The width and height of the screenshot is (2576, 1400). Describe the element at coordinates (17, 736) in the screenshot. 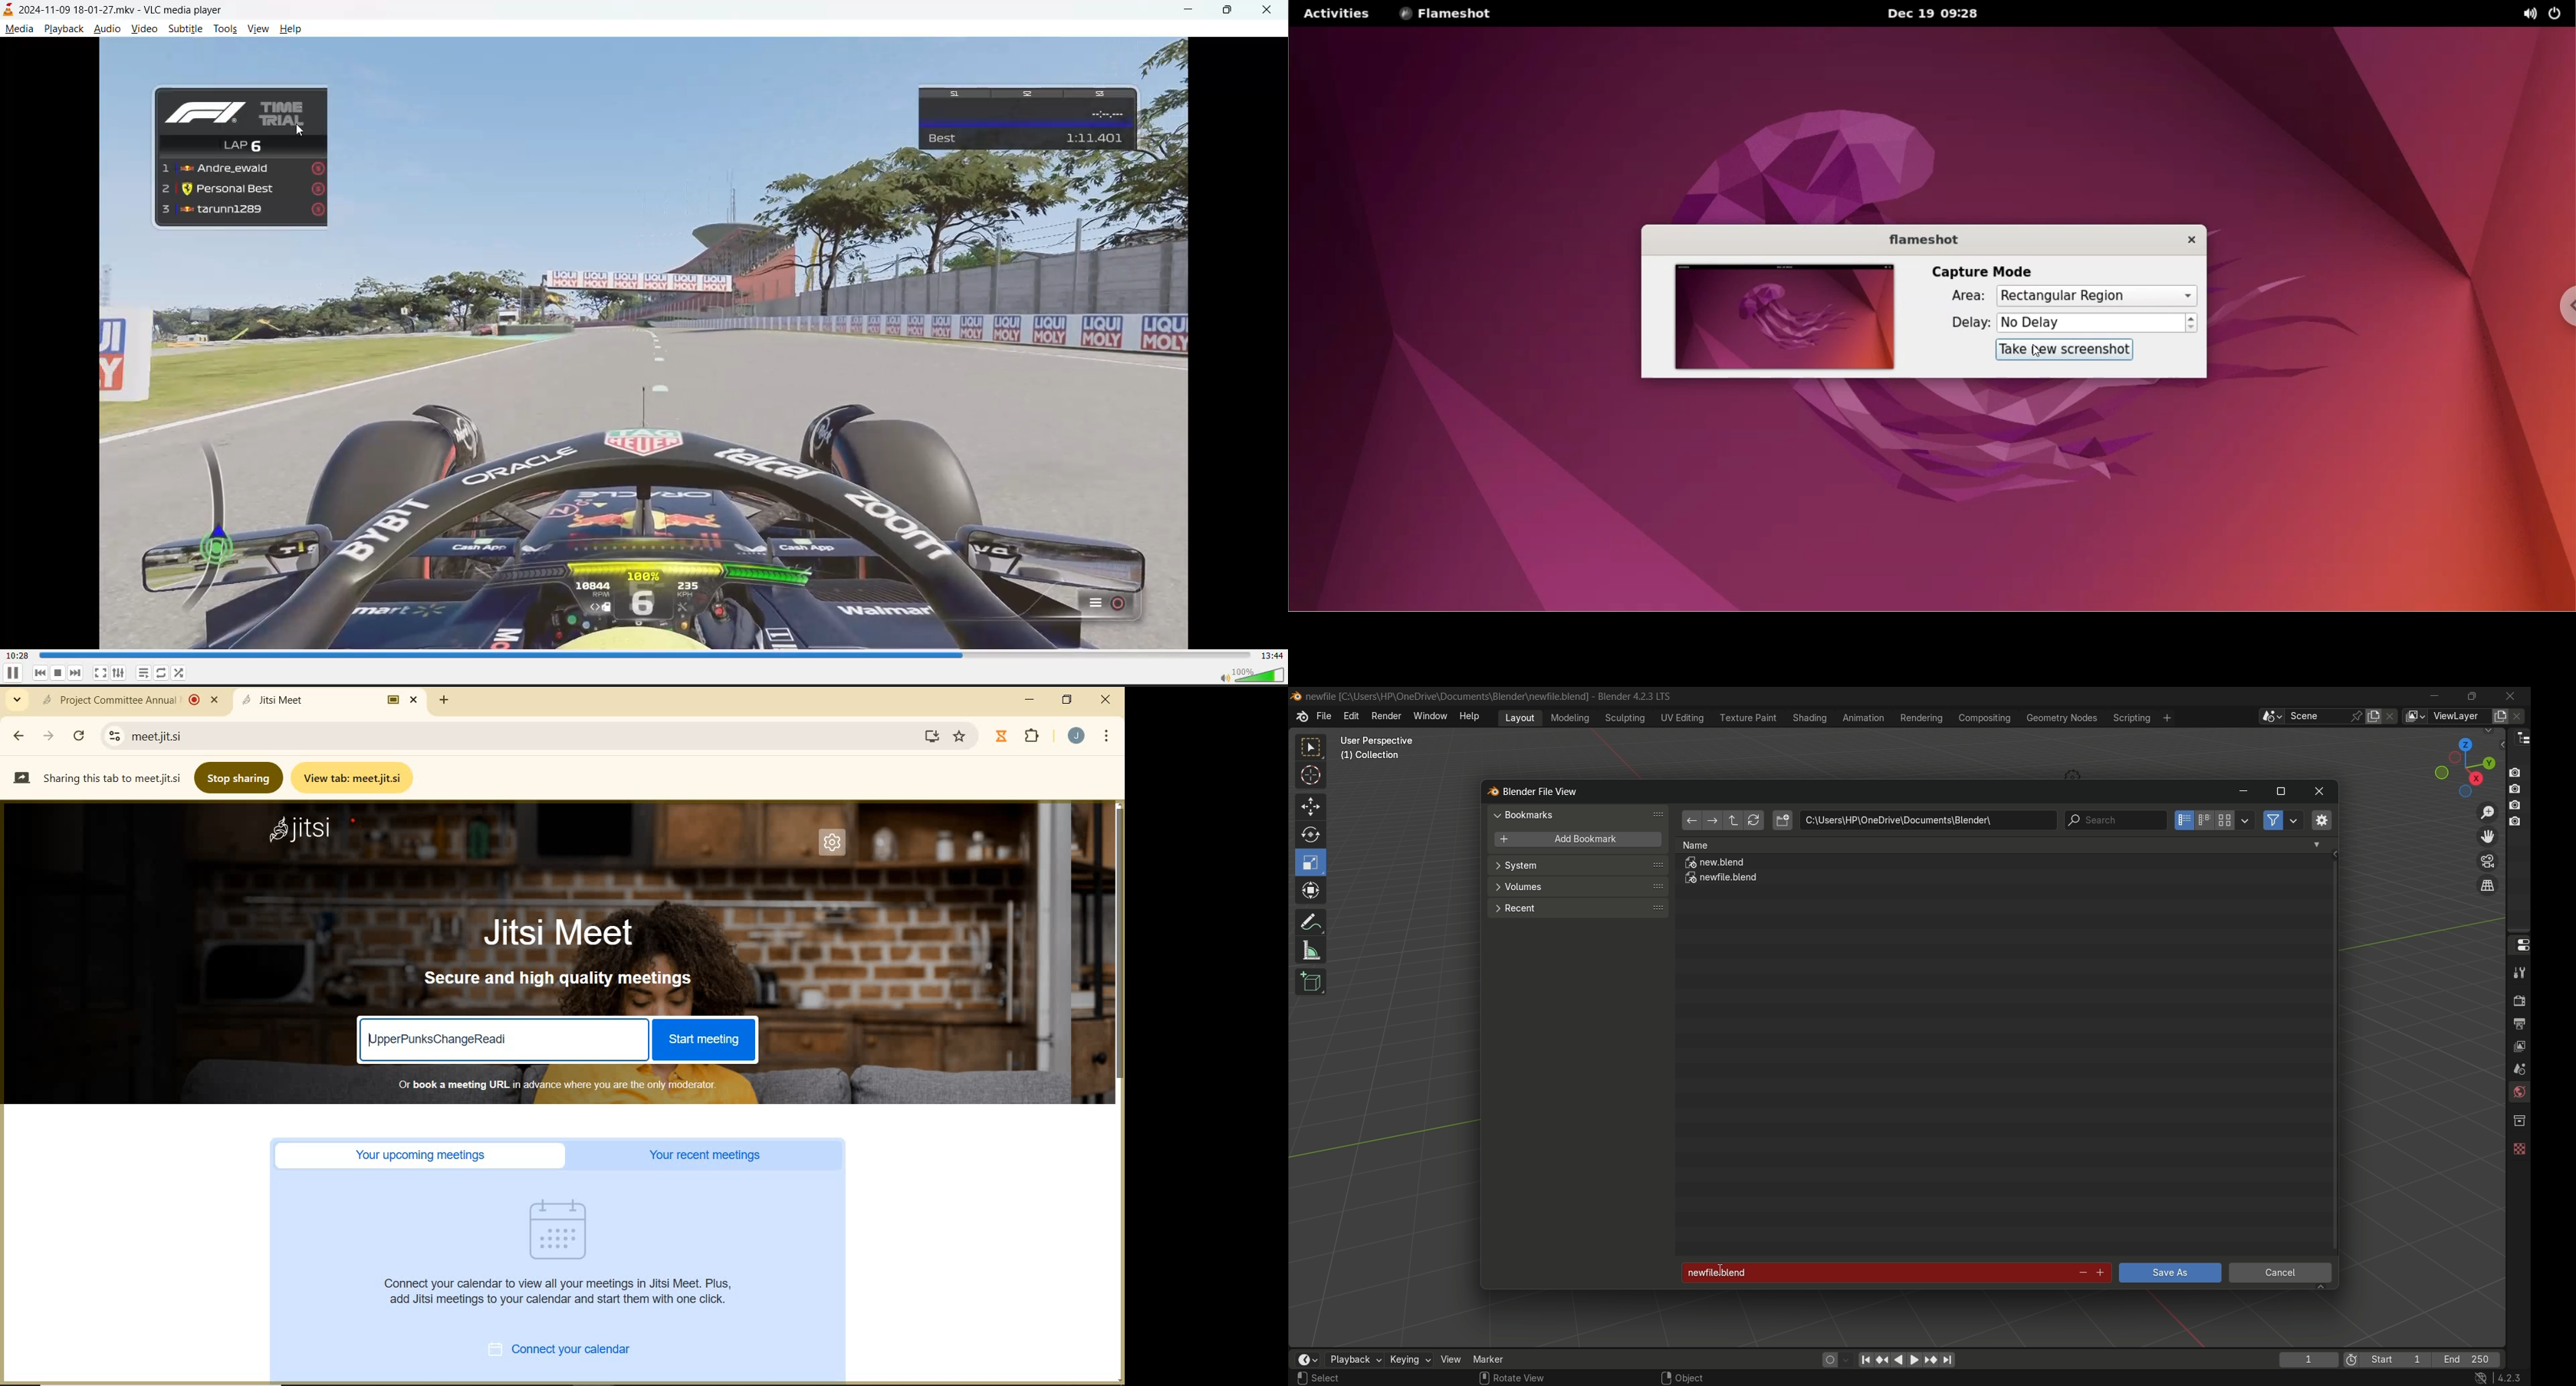

I see `BACK` at that location.